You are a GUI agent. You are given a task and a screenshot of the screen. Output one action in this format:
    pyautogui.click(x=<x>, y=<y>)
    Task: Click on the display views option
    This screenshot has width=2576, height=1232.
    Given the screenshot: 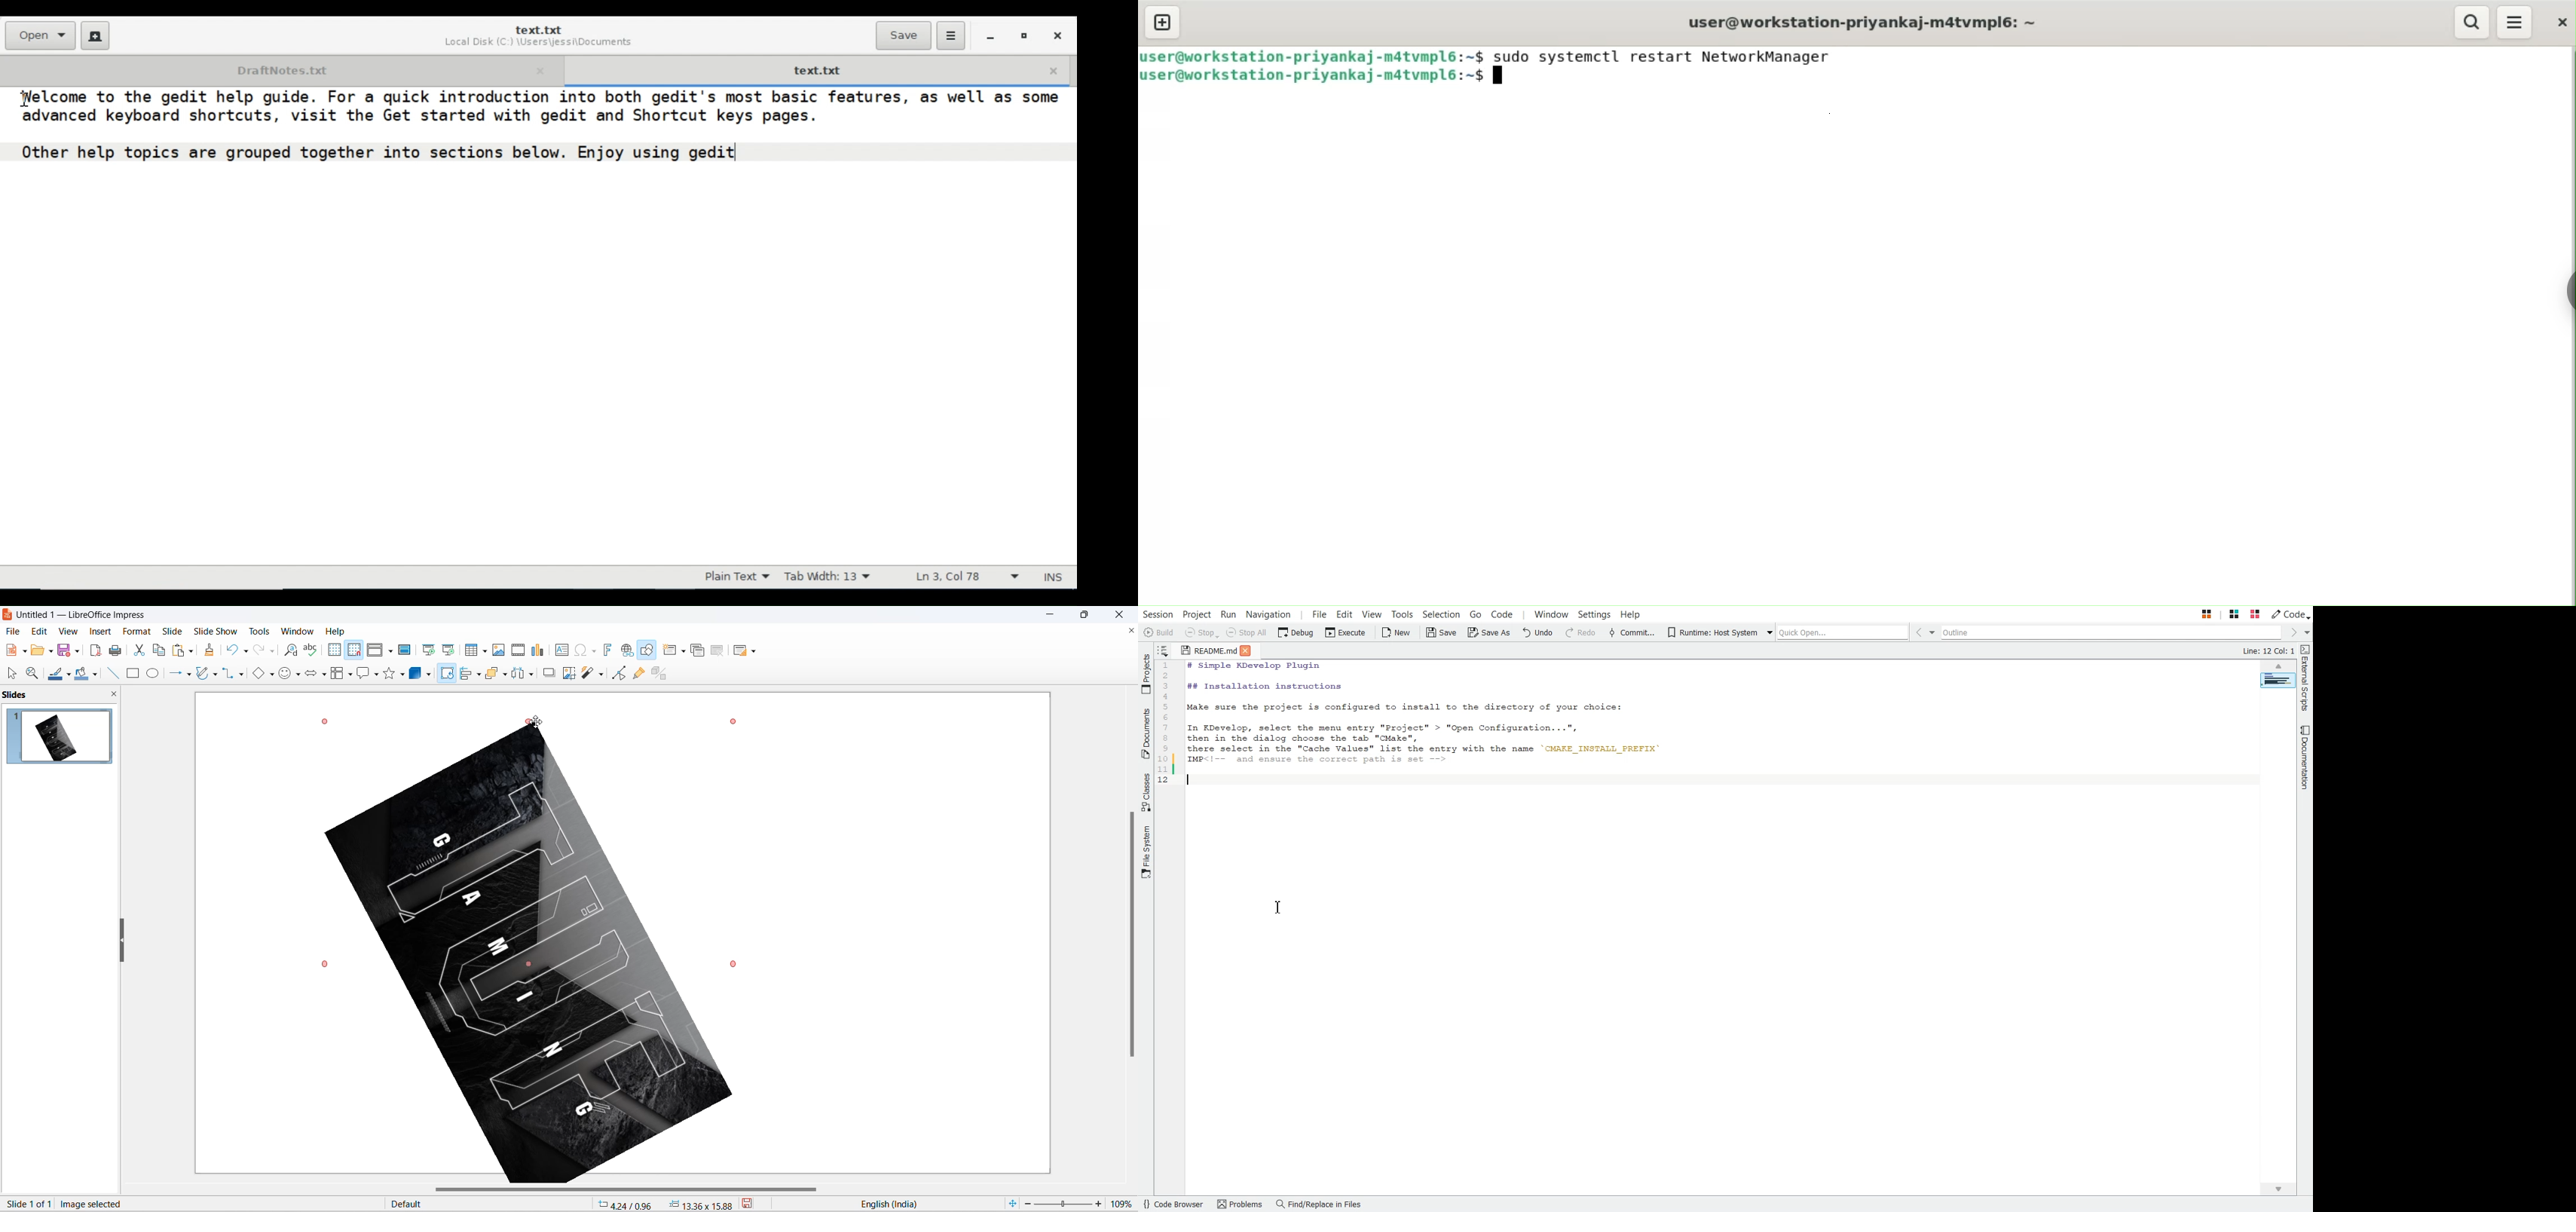 What is the action you would take?
    pyautogui.click(x=391, y=652)
    